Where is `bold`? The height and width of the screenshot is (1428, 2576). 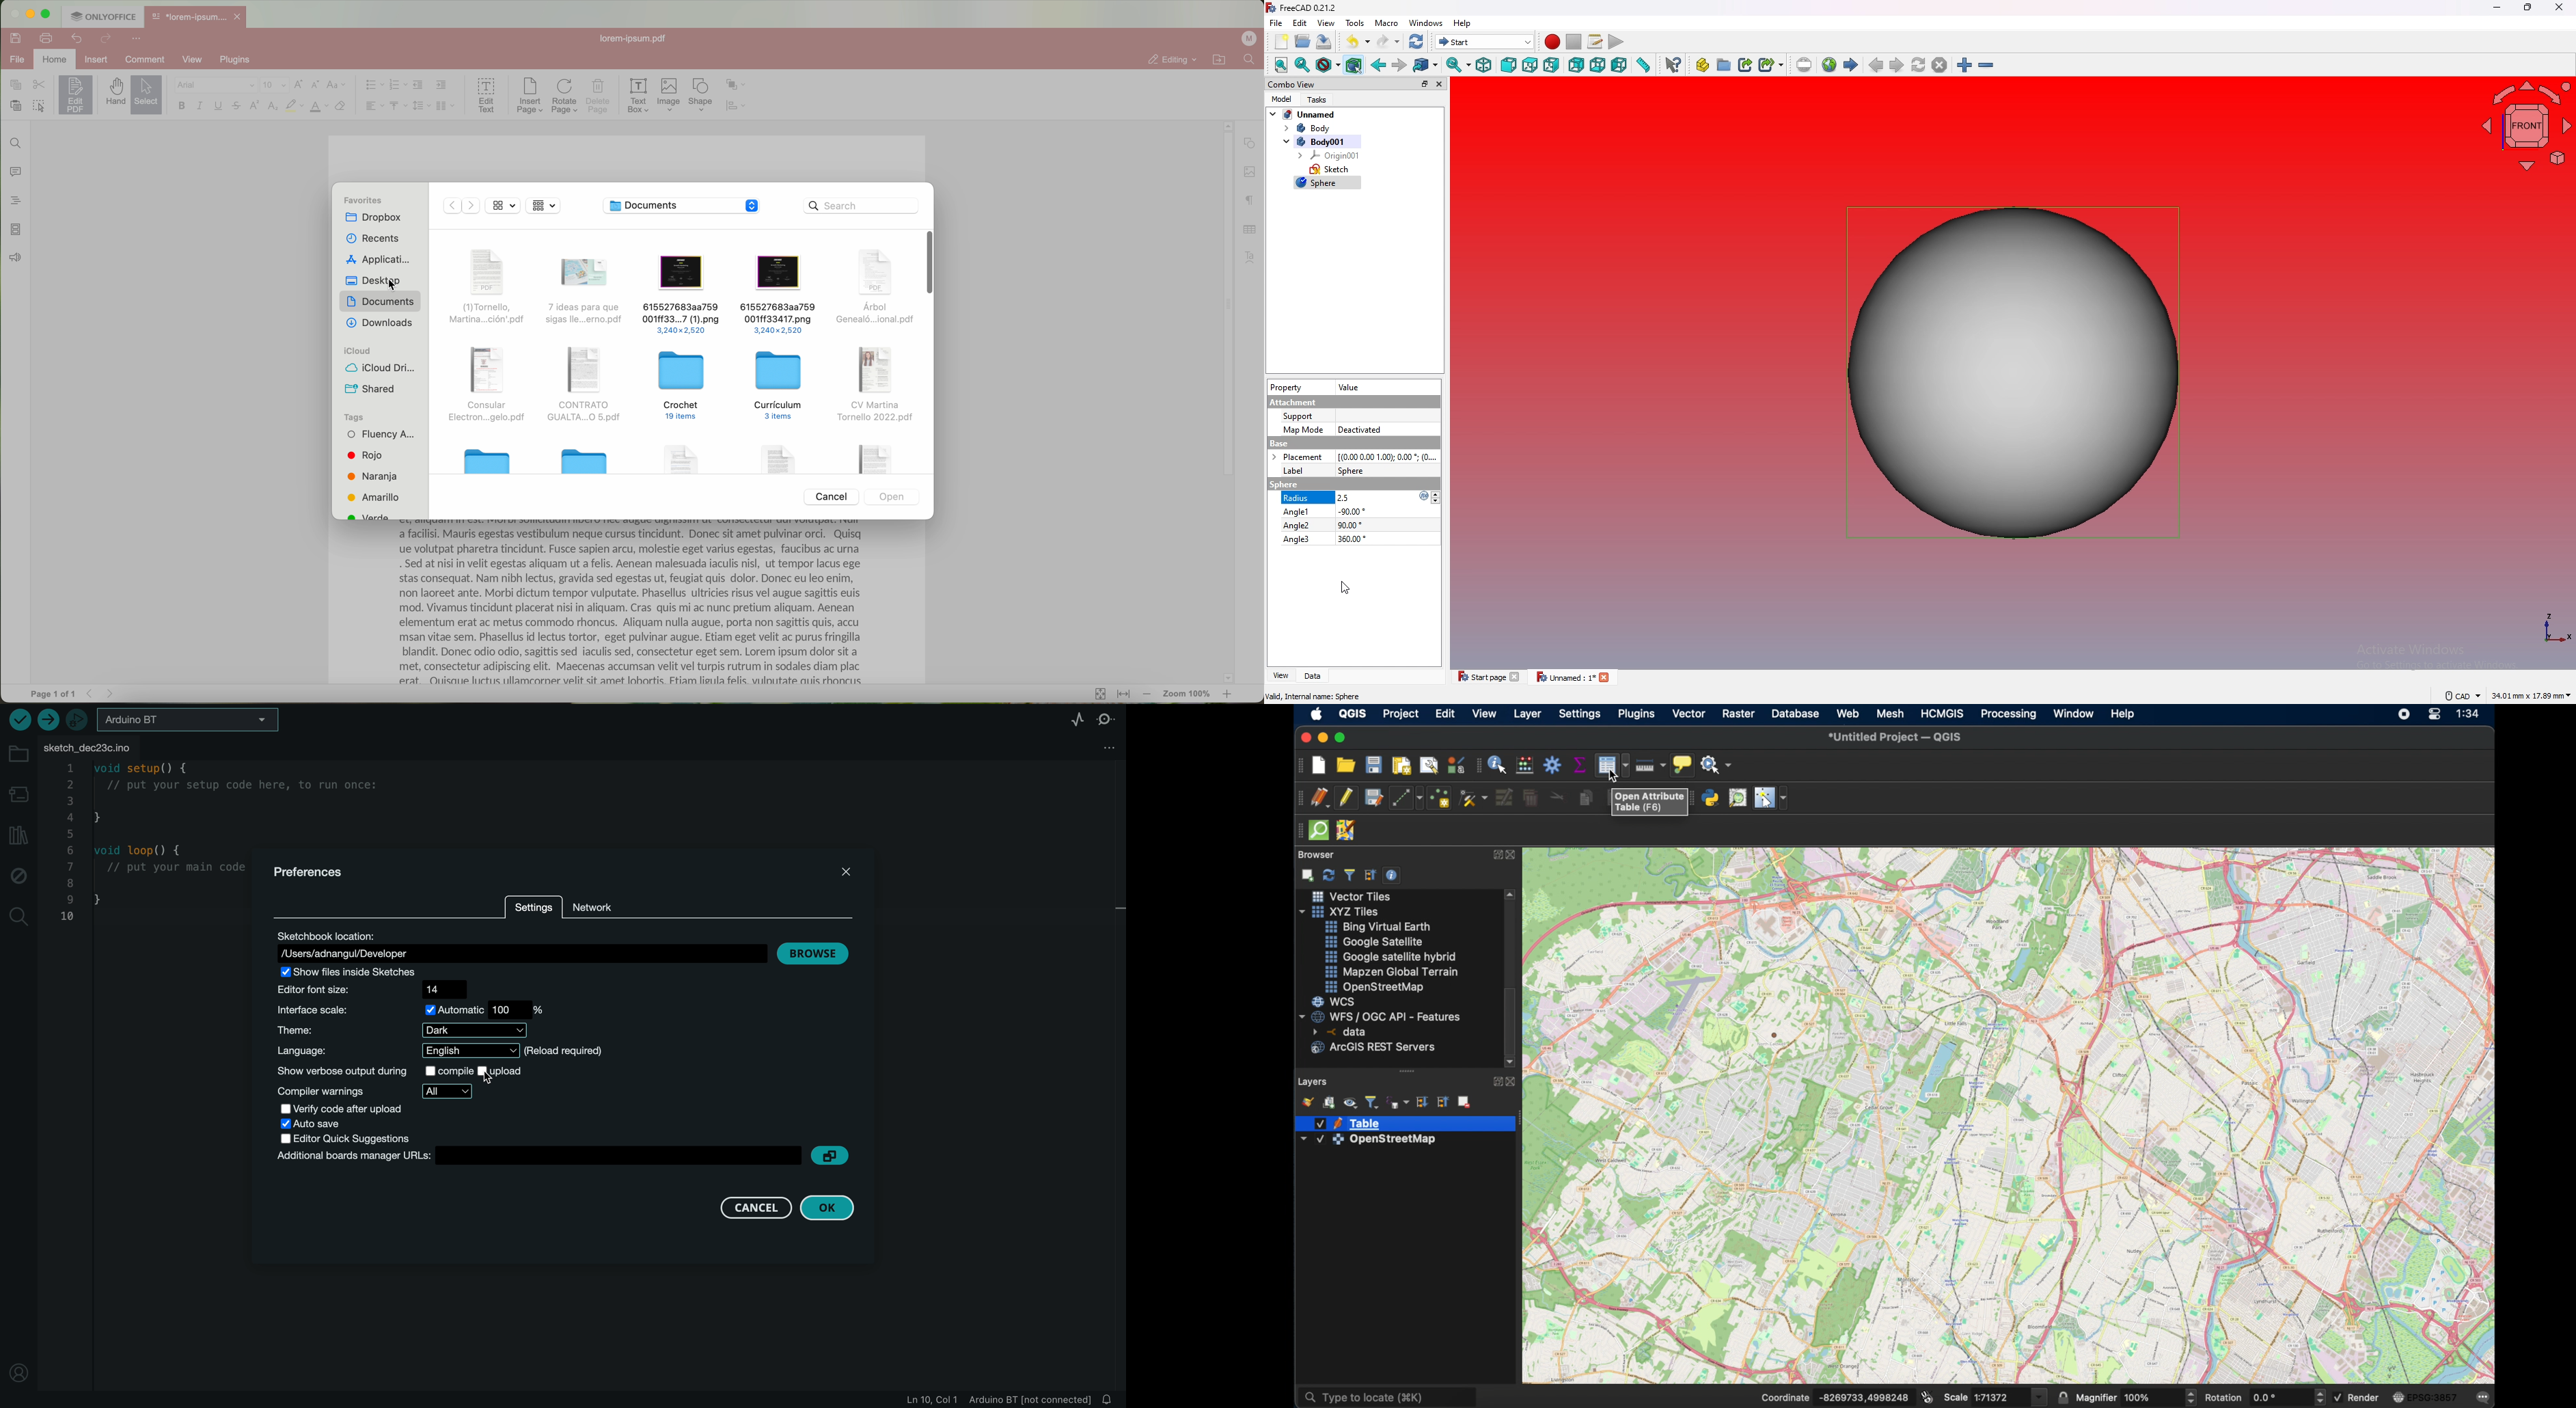
bold is located at coordinates (182, 106).